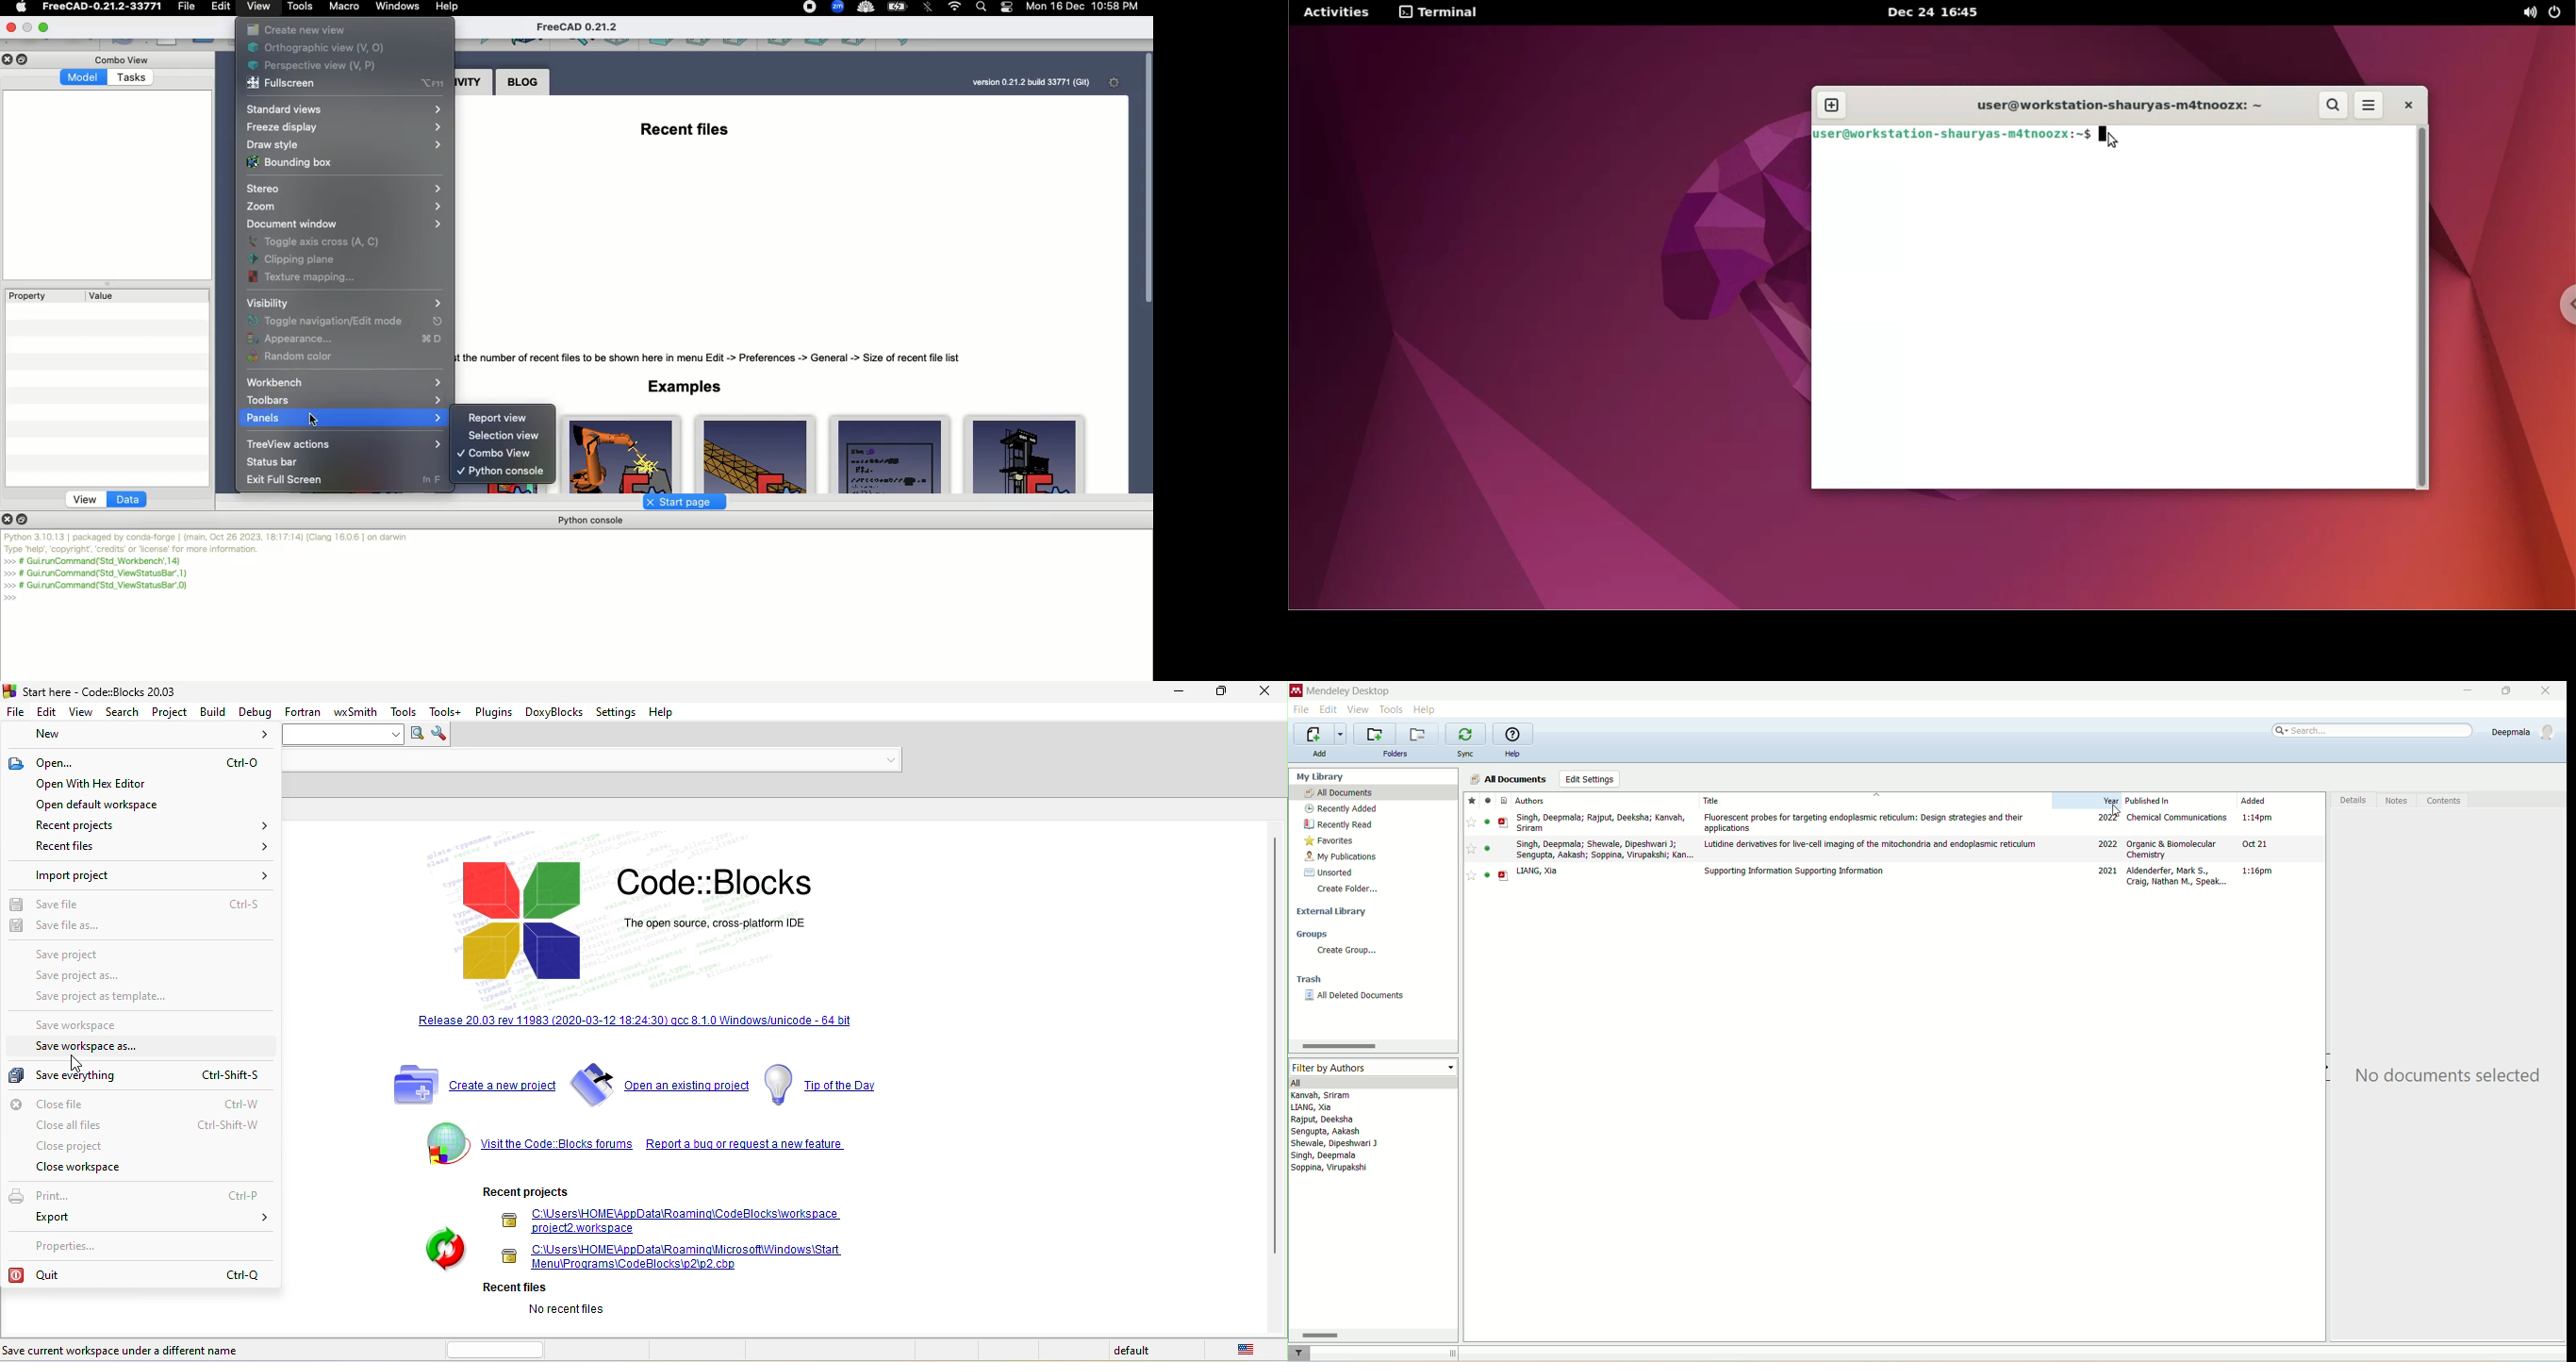 The width and height of the screenshot is (2576, 1372). I want to click on 2021, so click(2108, 870).